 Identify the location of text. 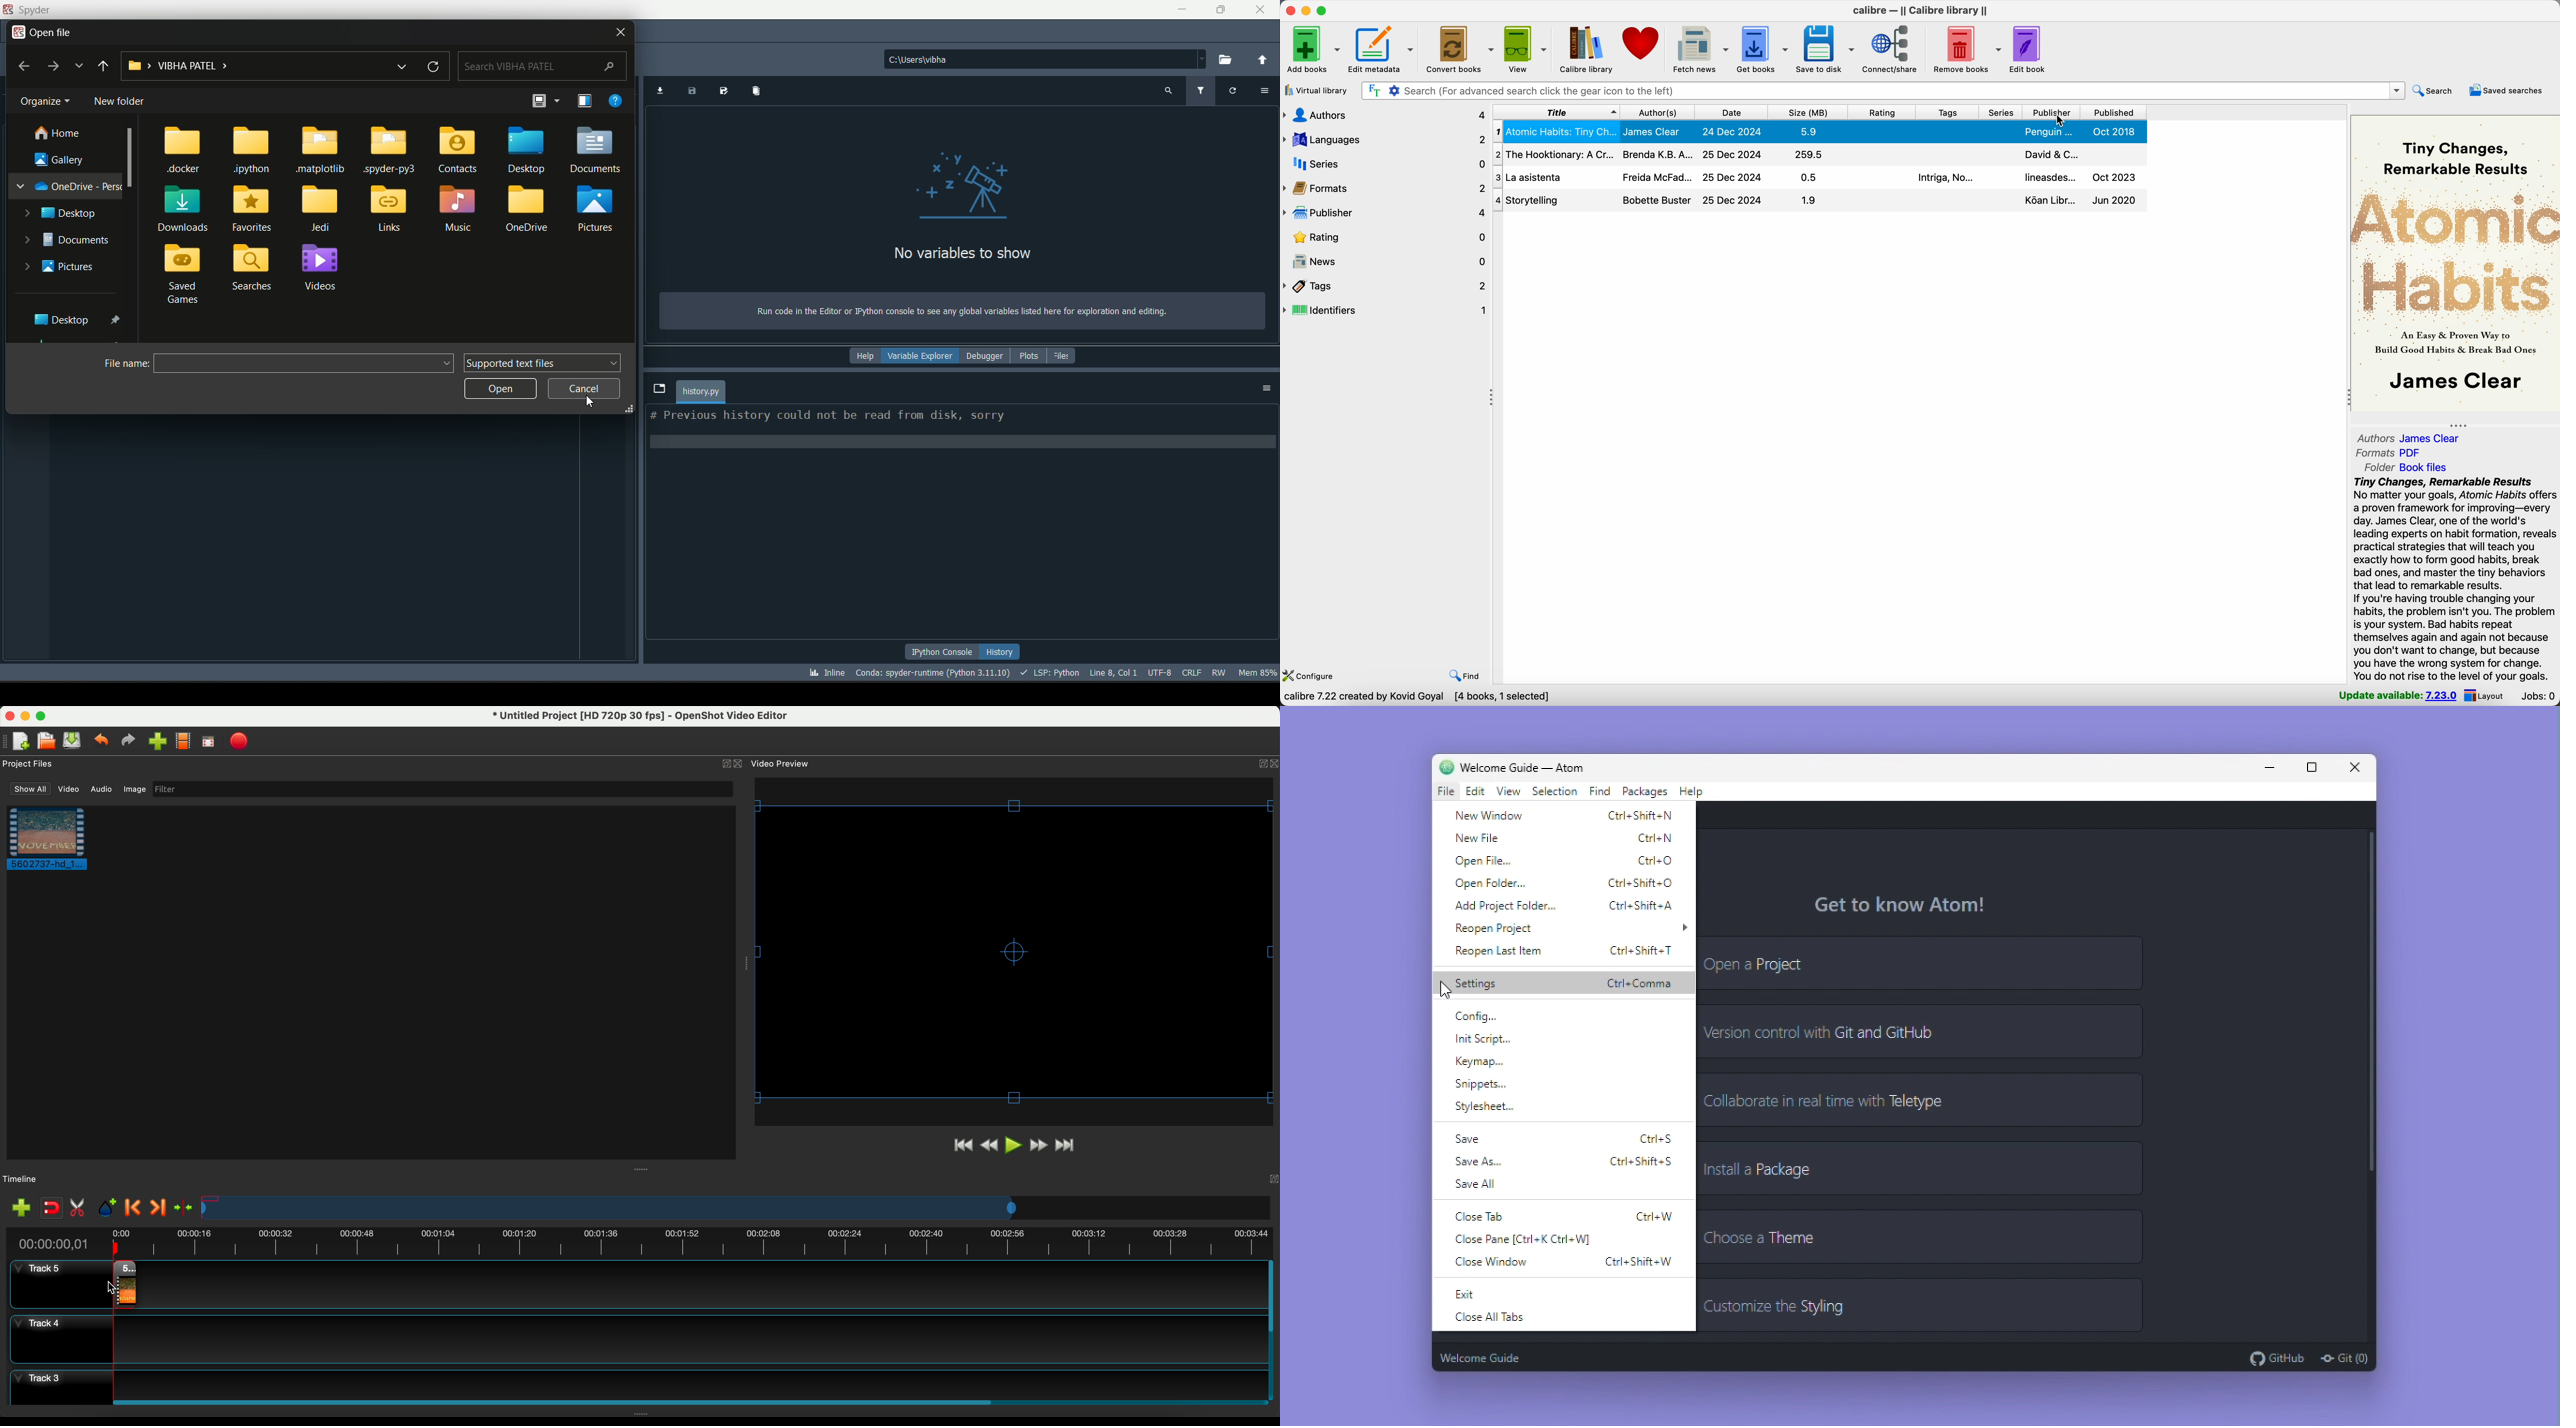
(828, 417).